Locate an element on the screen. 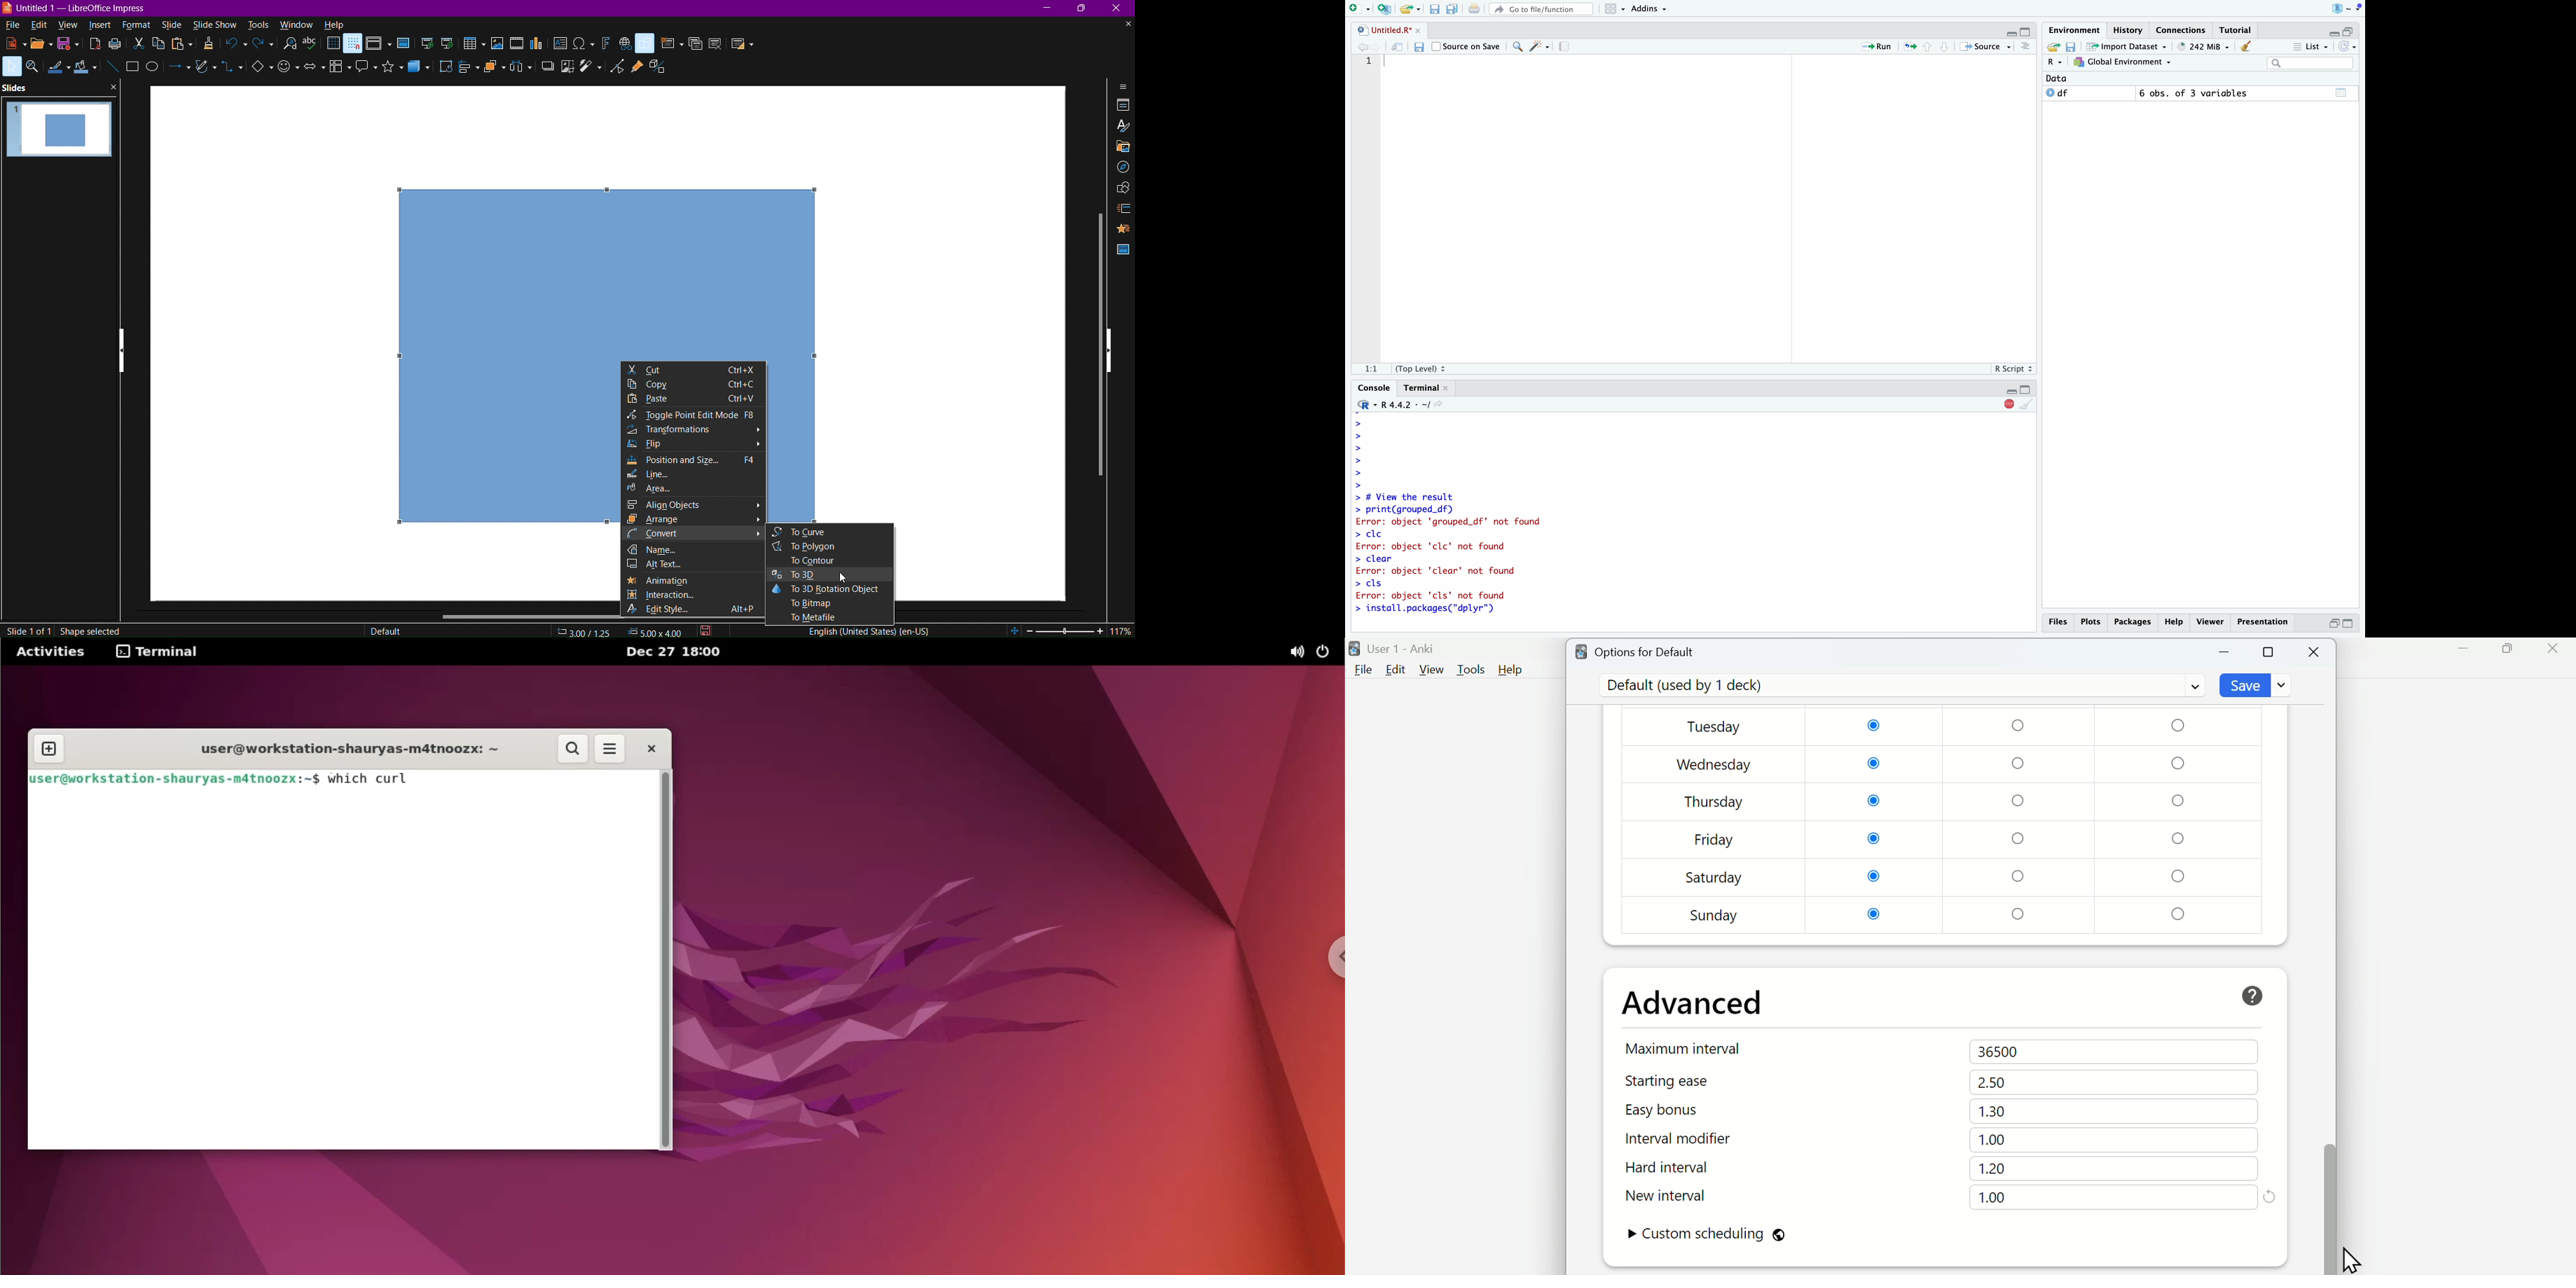  Viewer is located at coordinates (2211, 622).